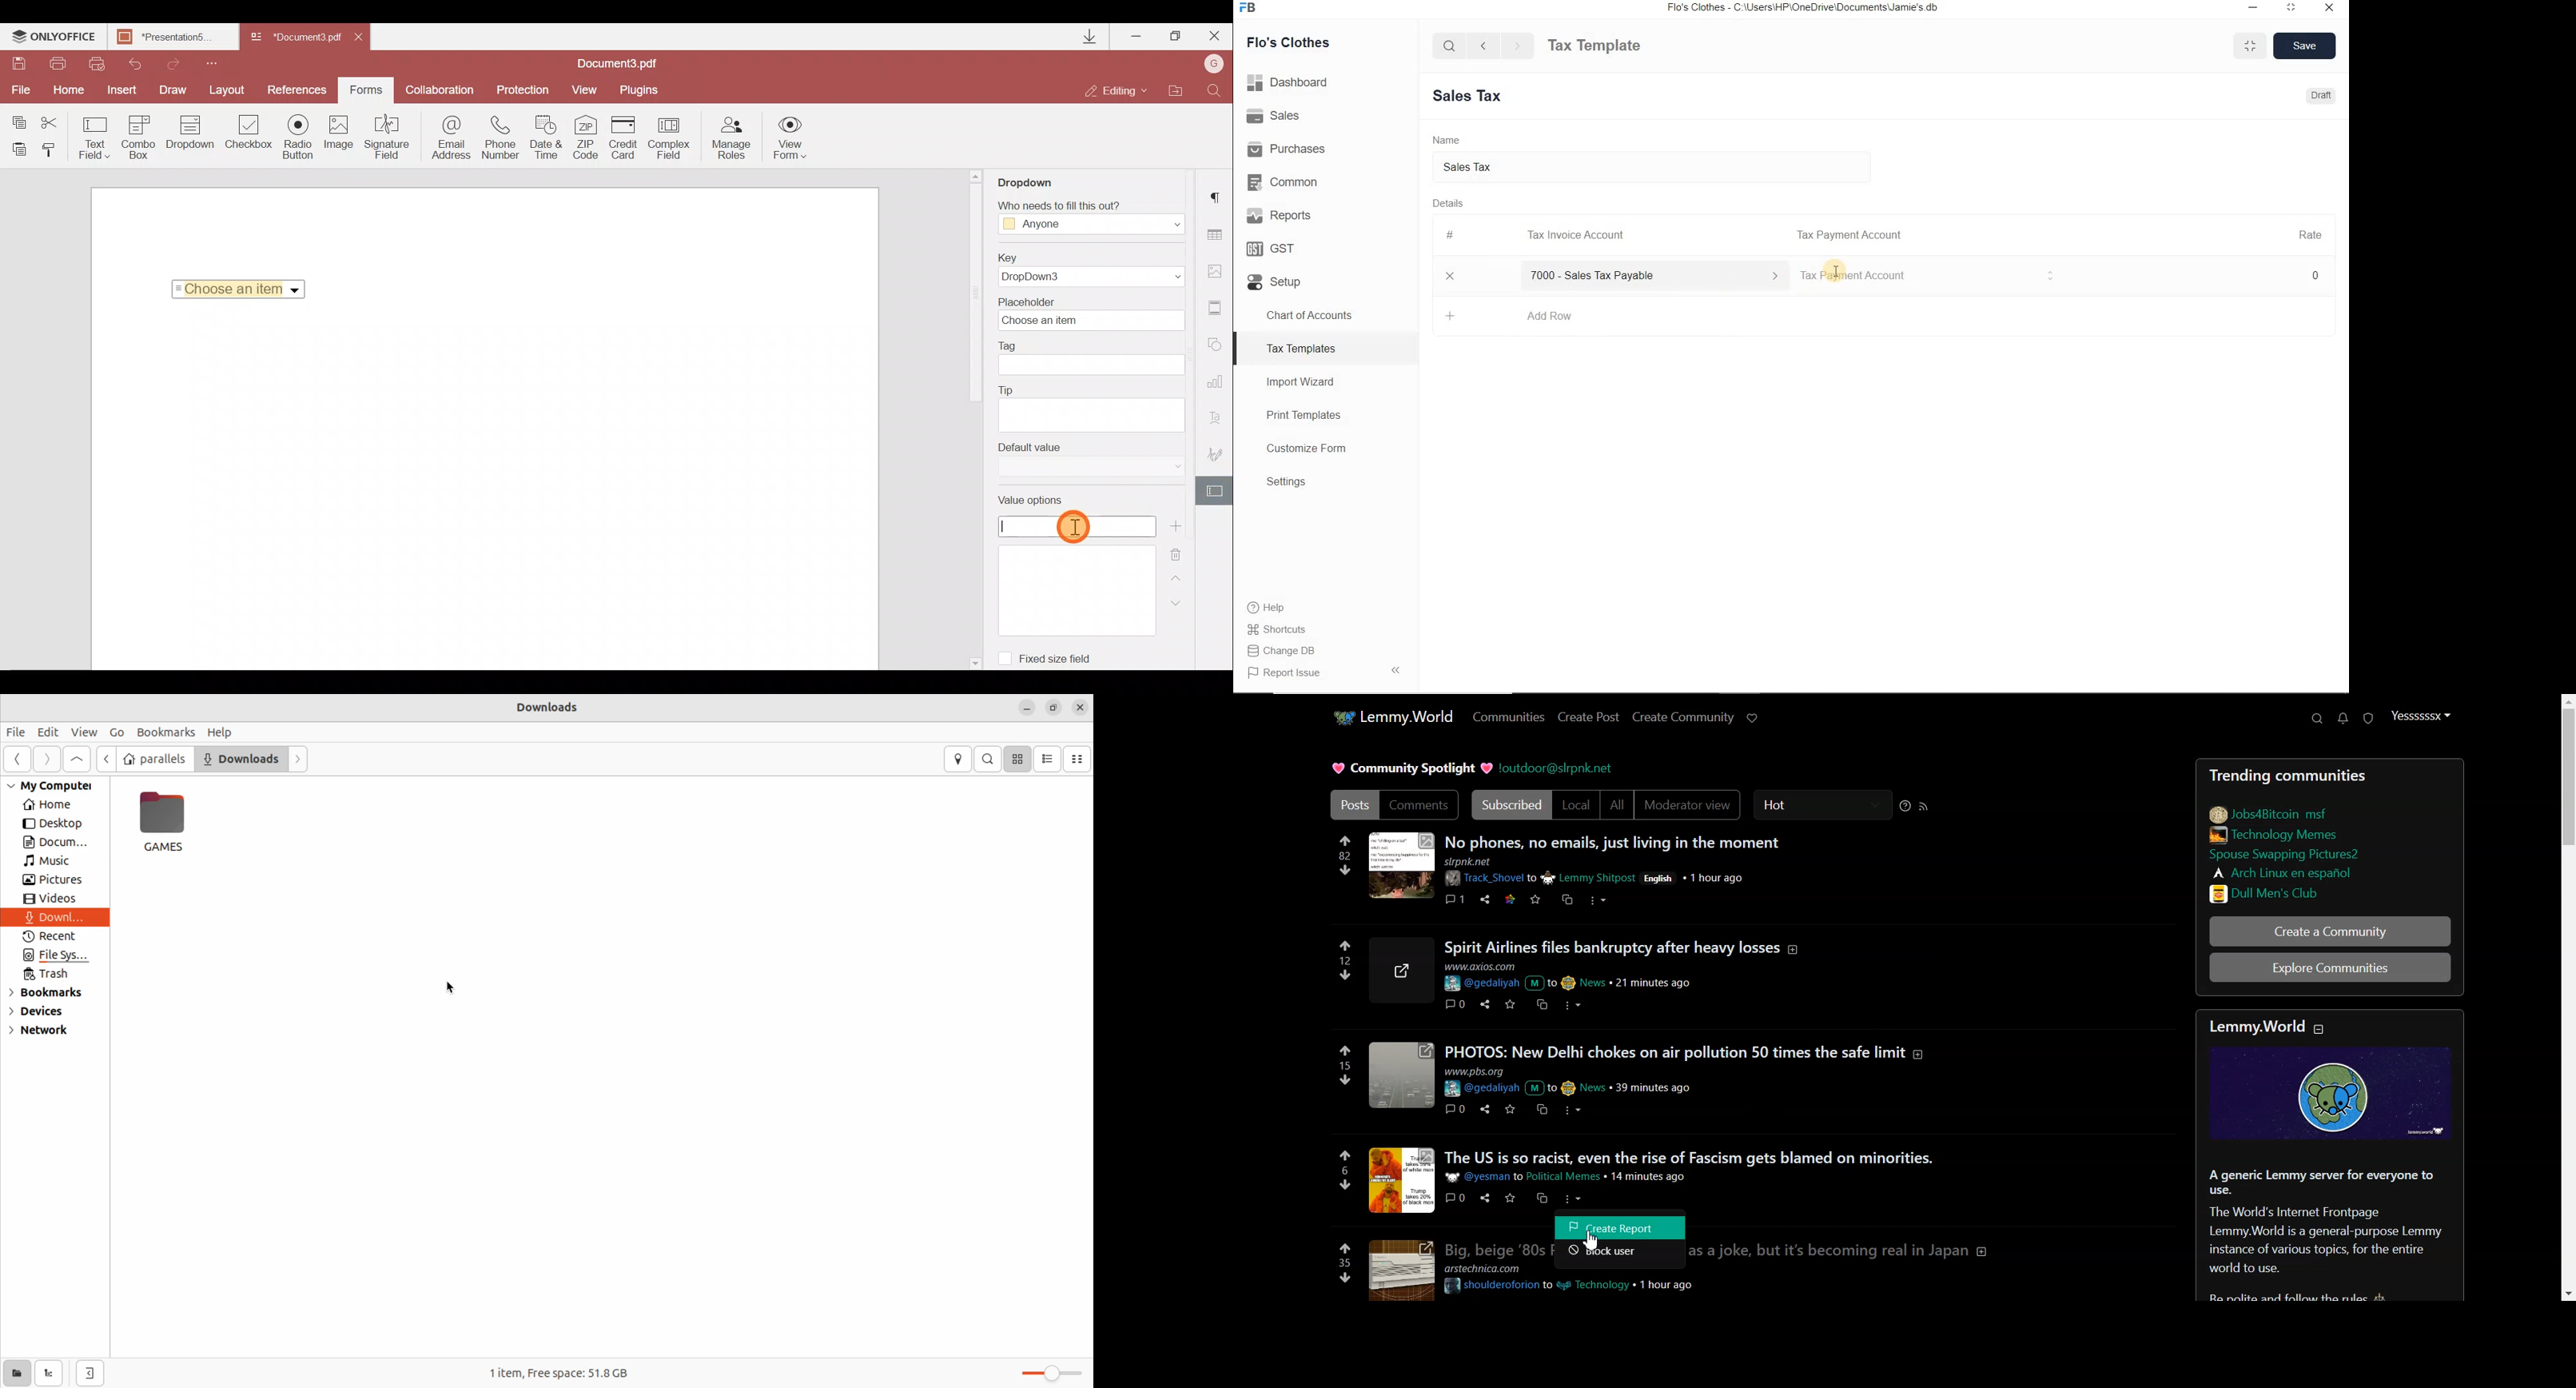 The height and width of the screenshot is (1400, 2576). Describe the element at coordinates (134, 64) in the screenshot. I see `Undo` at that location.